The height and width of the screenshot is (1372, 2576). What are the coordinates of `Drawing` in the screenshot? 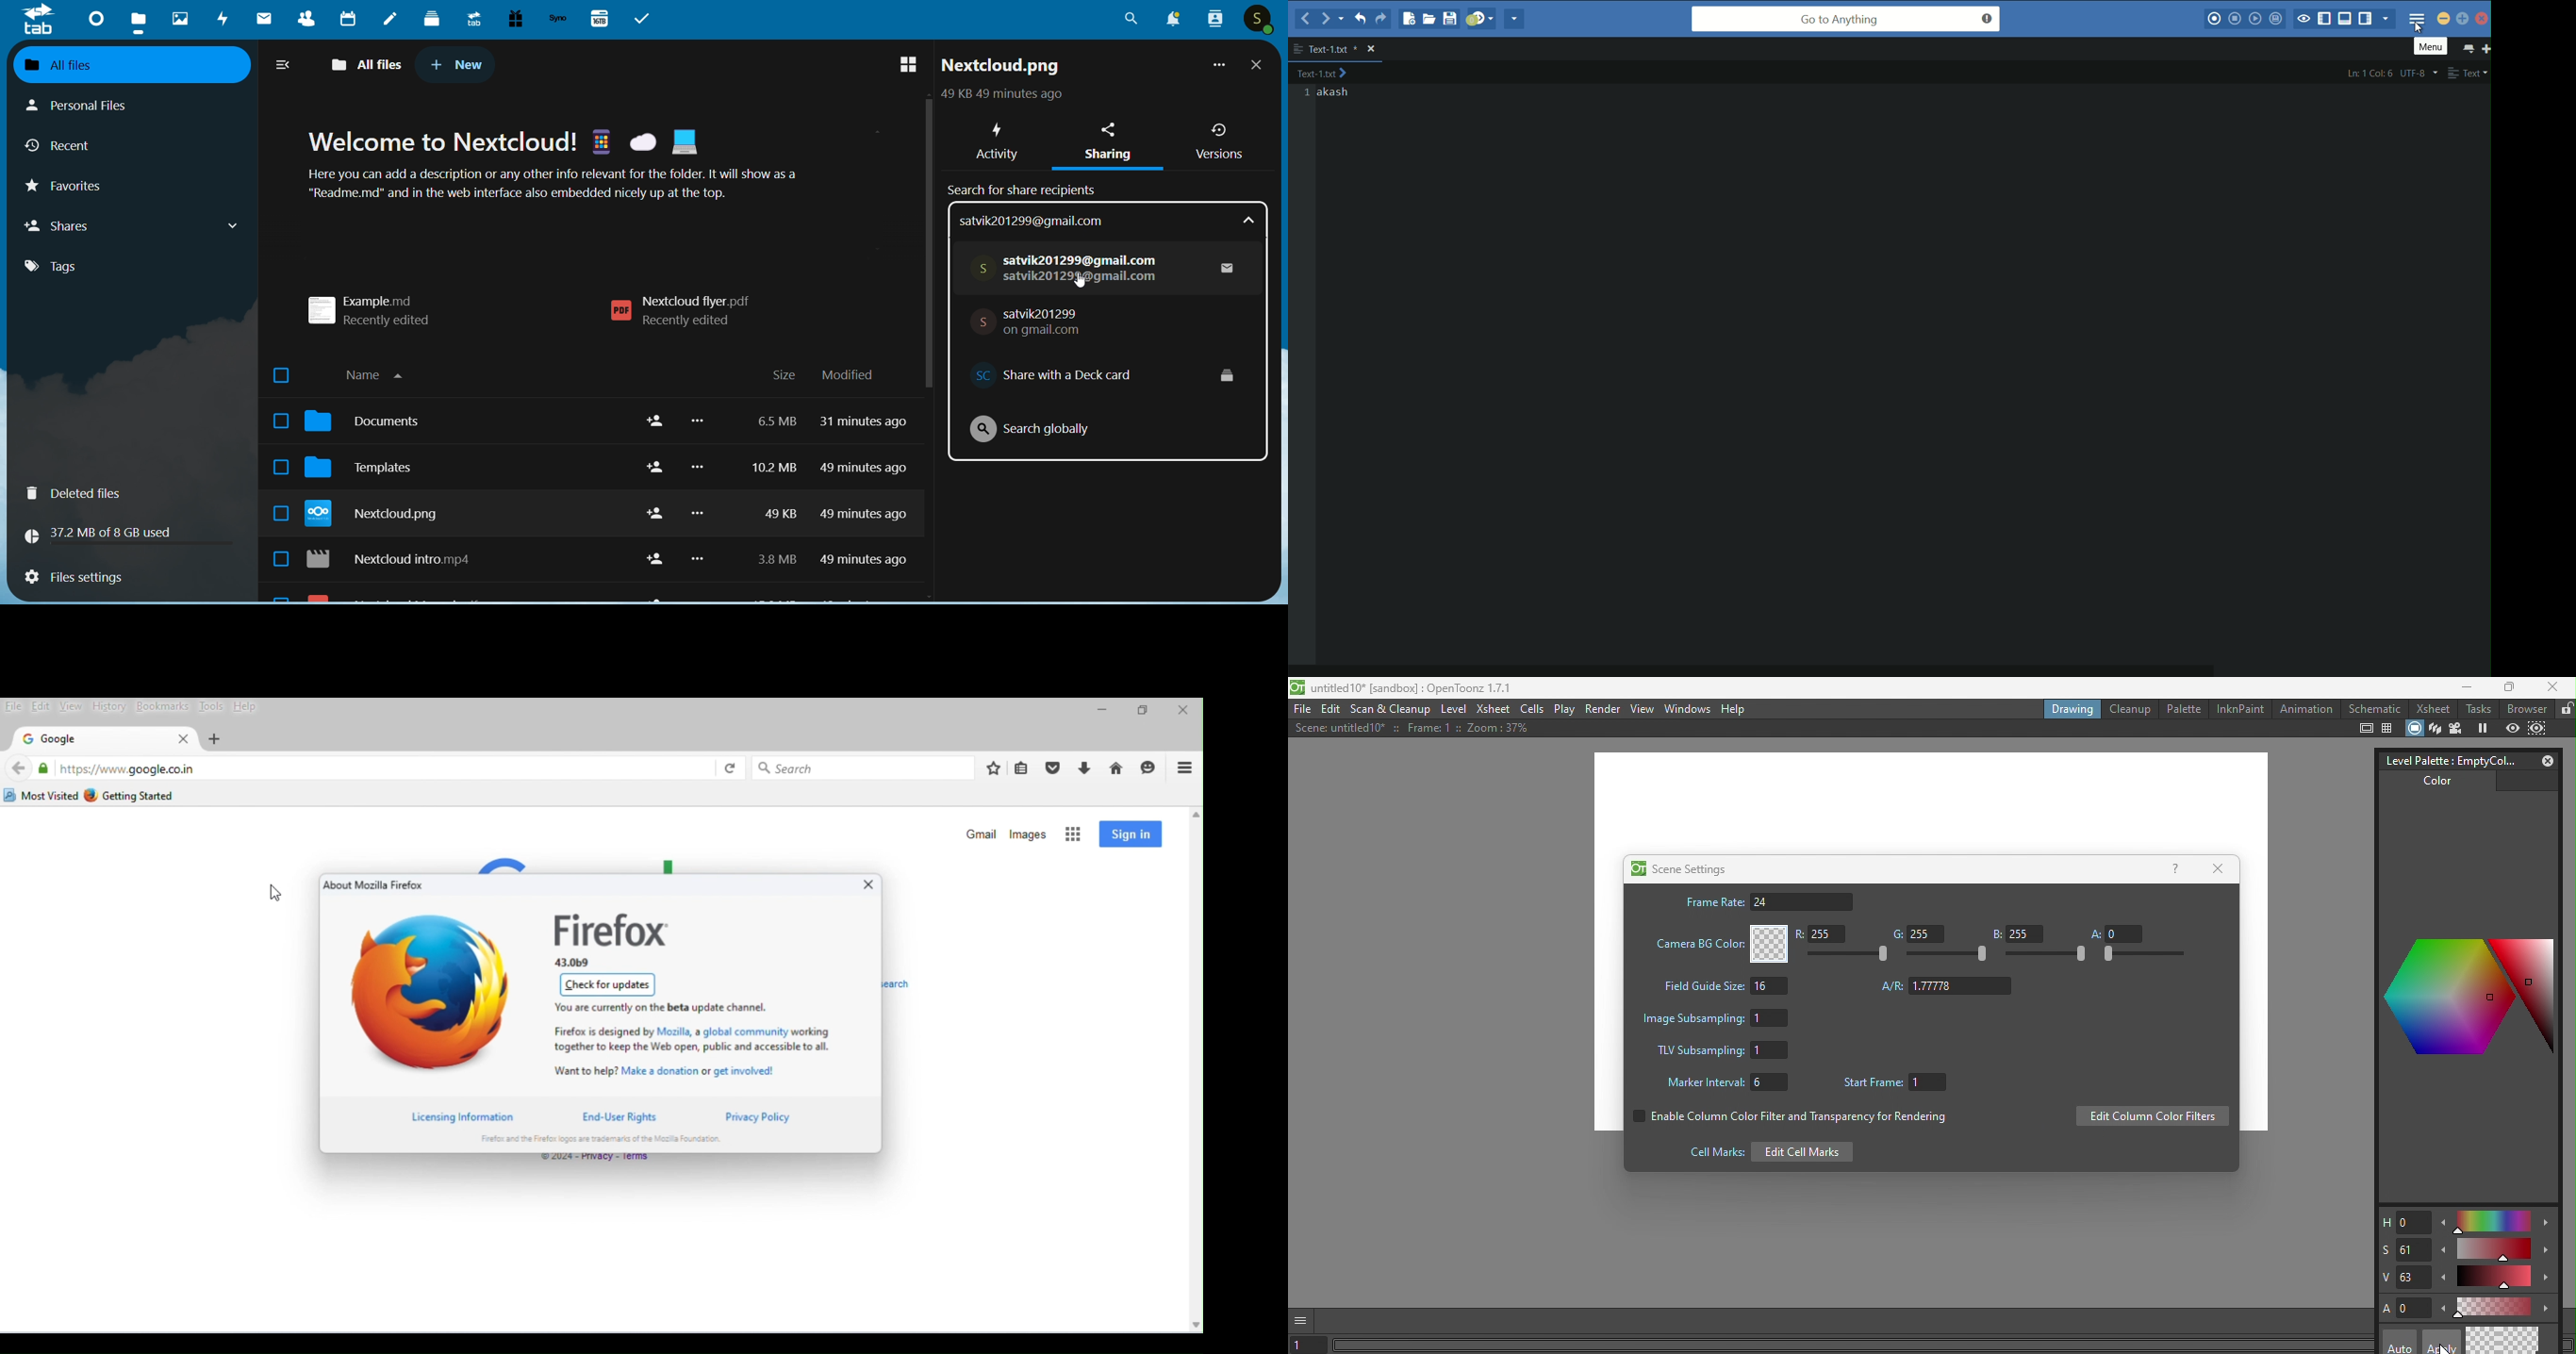 It's located at (2071, 708).